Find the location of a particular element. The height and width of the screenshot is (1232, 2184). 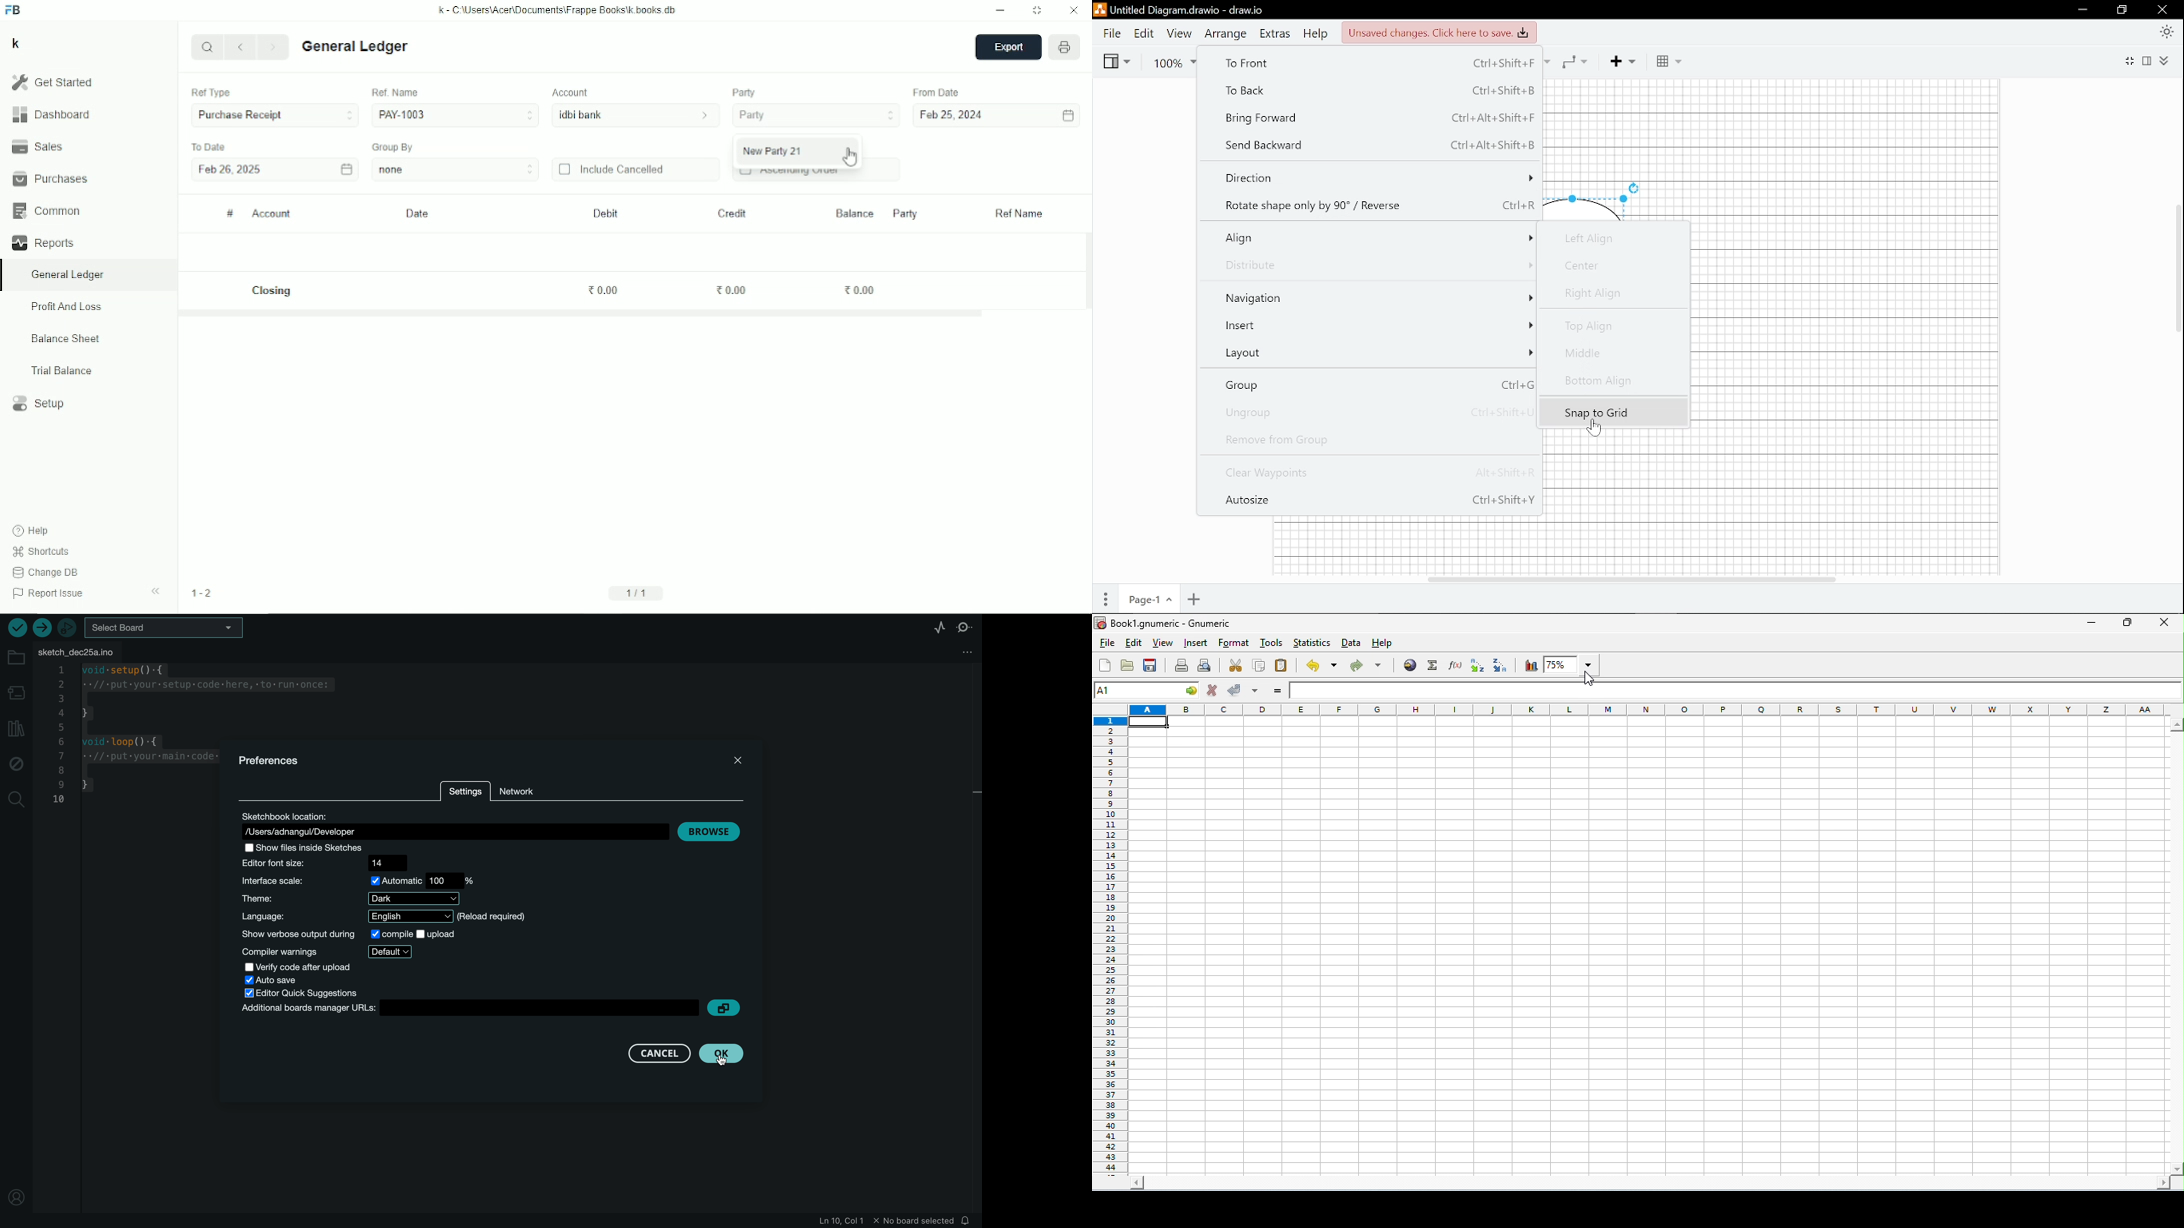

1/1 is located at coordinates (639, 592).